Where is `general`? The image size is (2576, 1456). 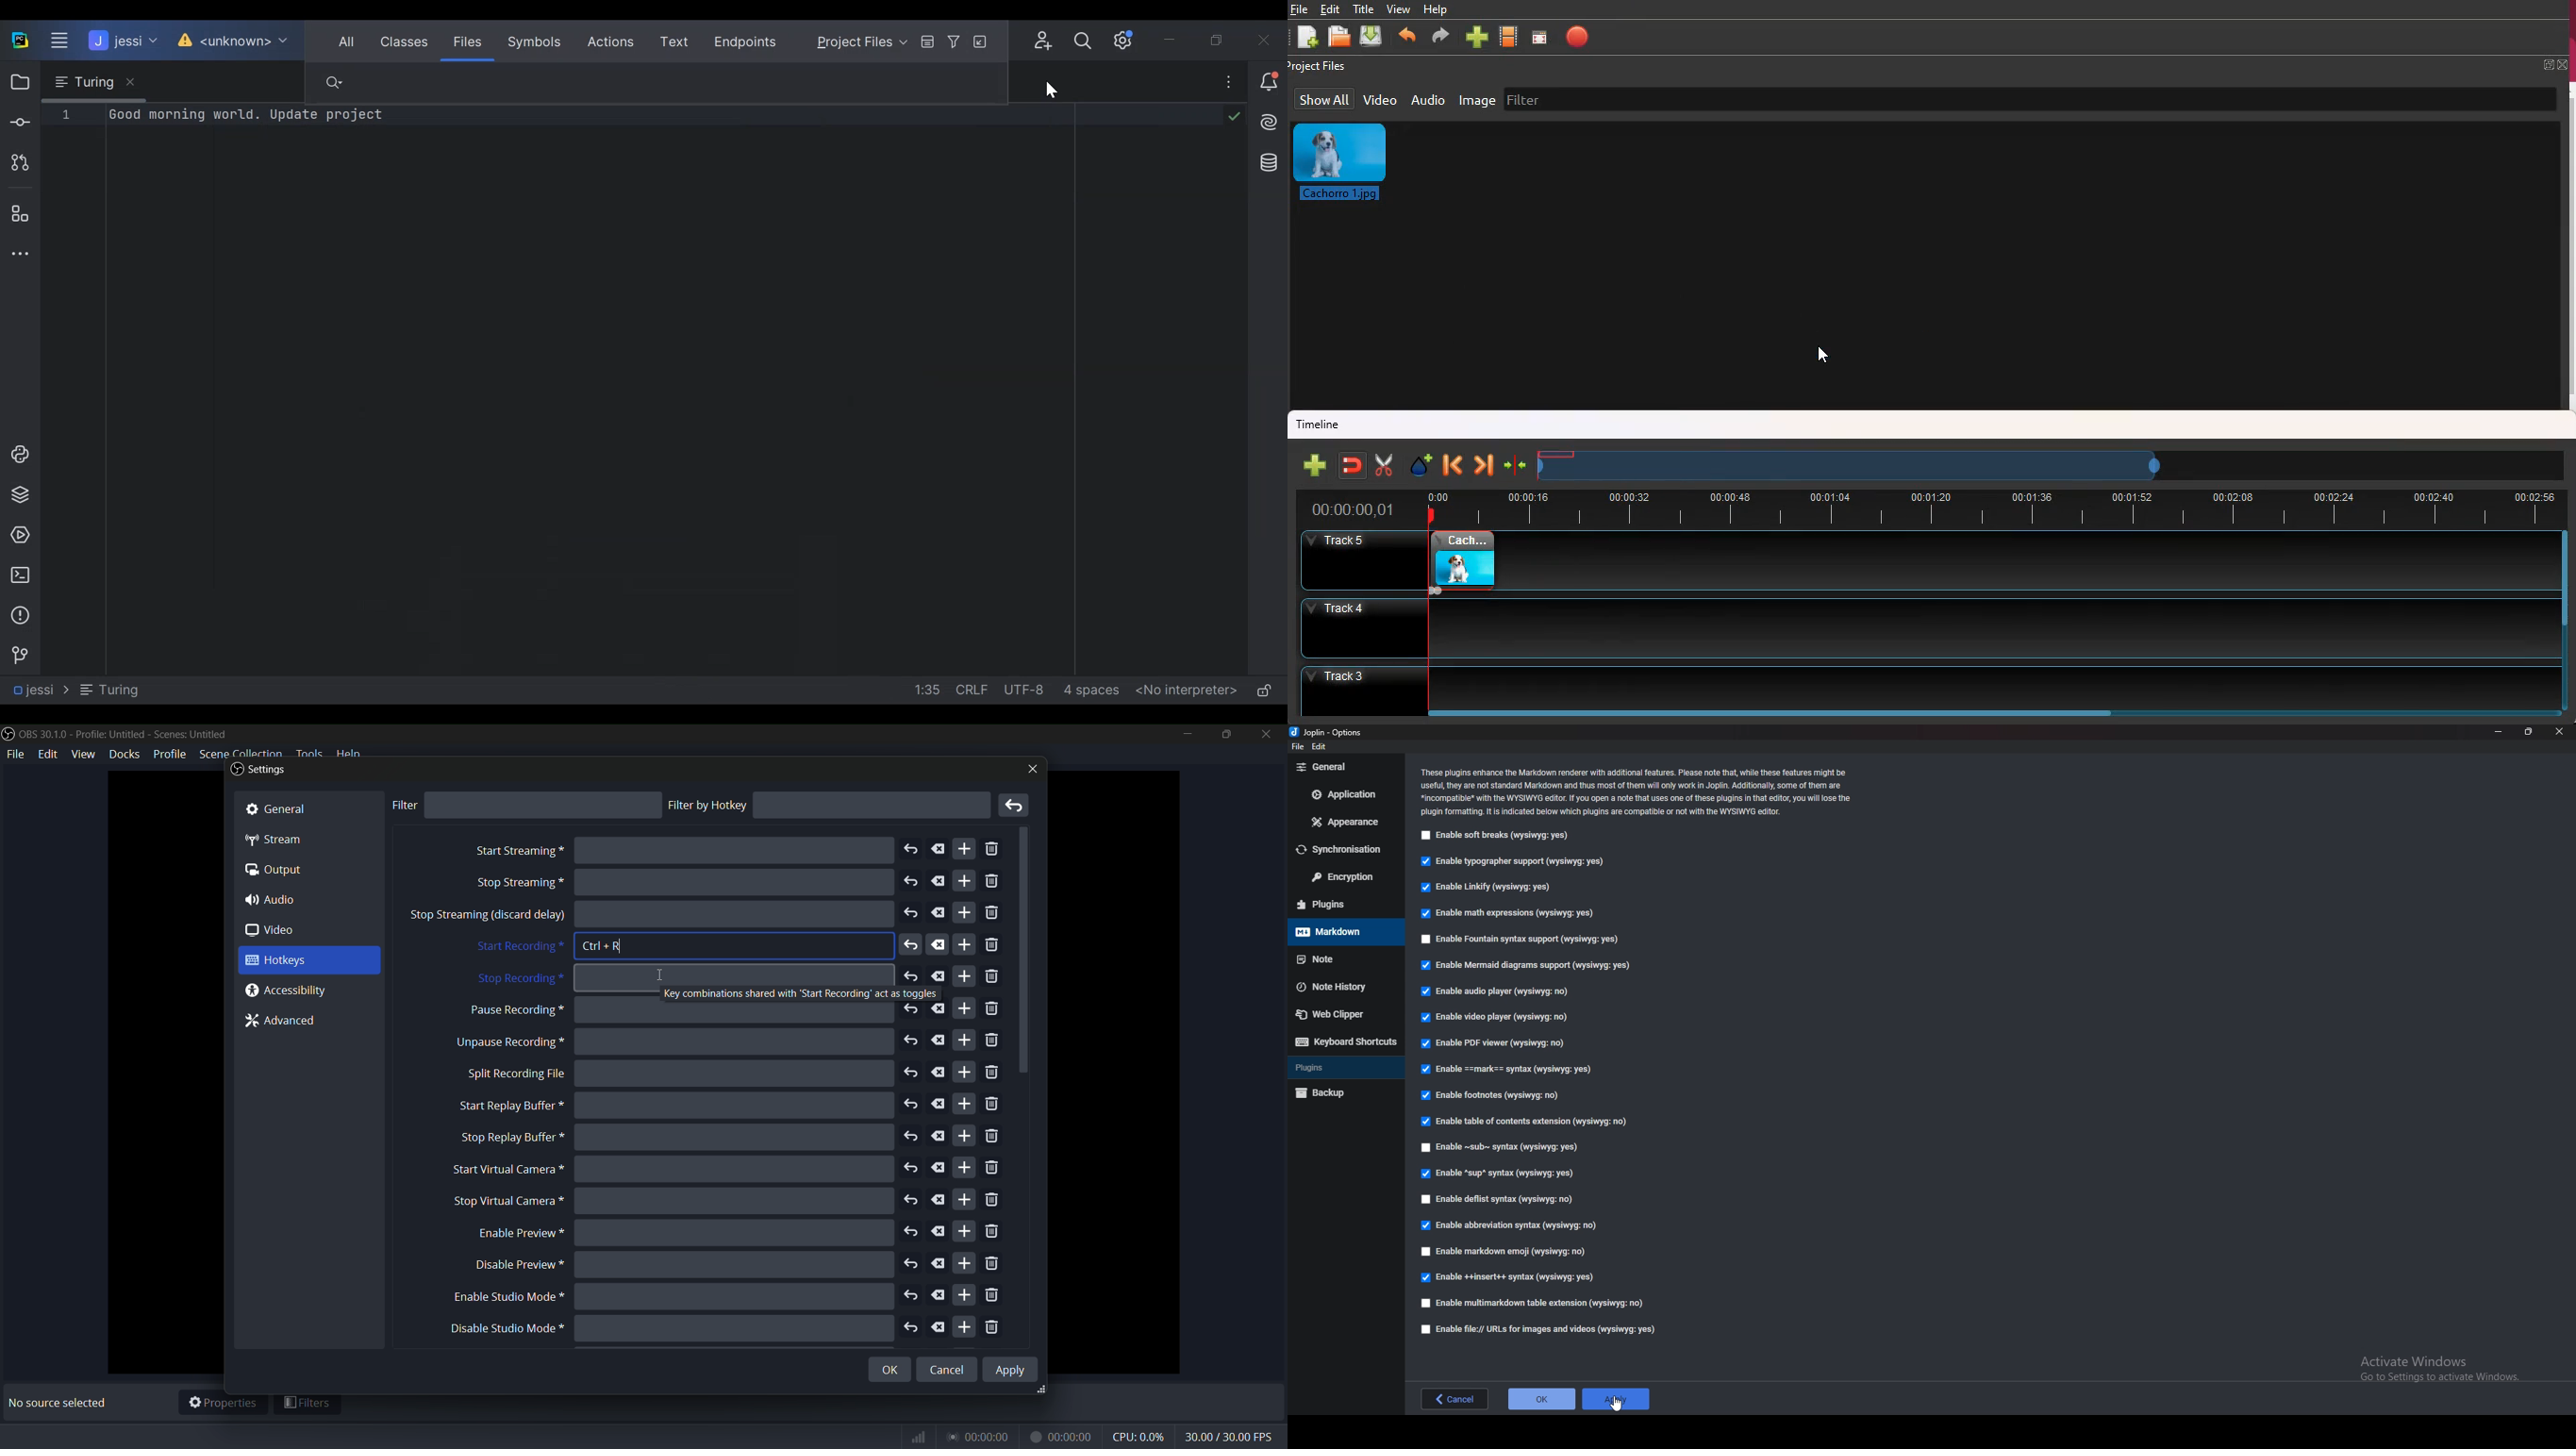
general is located at coordinates (1341, 767).